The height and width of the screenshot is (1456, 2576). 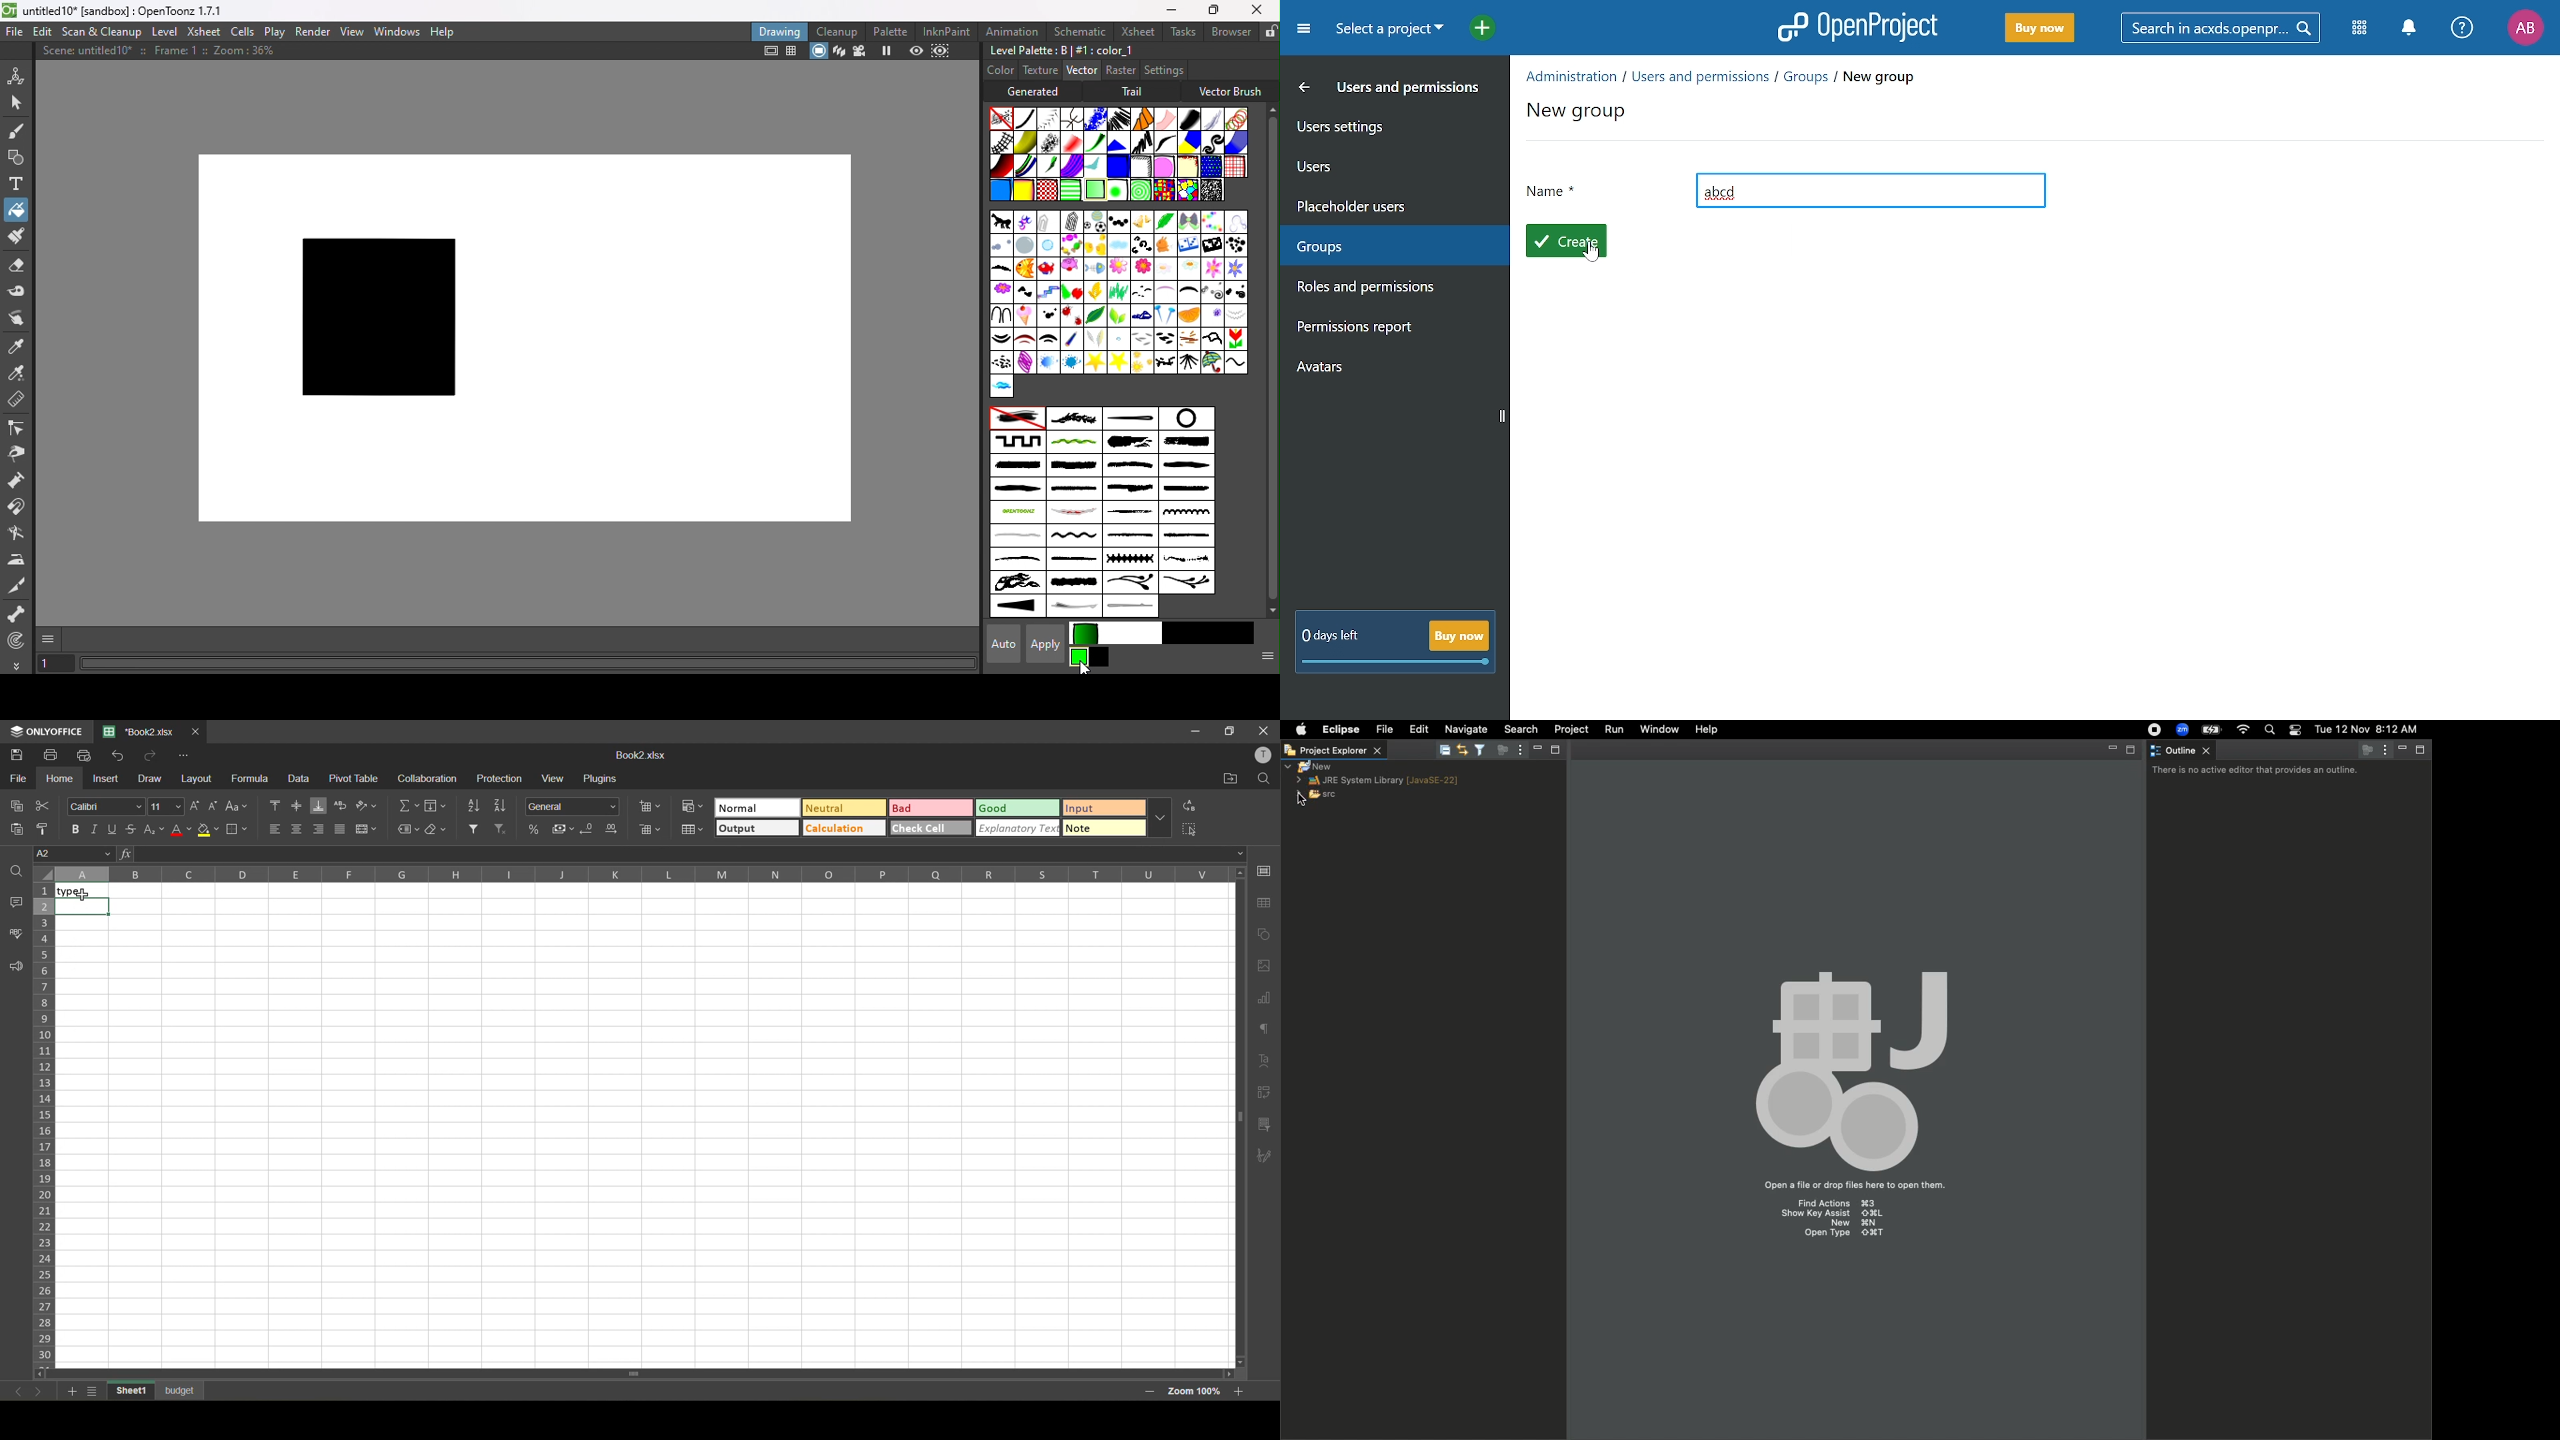 What do you see at coordinates (844, 829) in the screenshot?
I see `calculation` at bounding box center [844, 829].